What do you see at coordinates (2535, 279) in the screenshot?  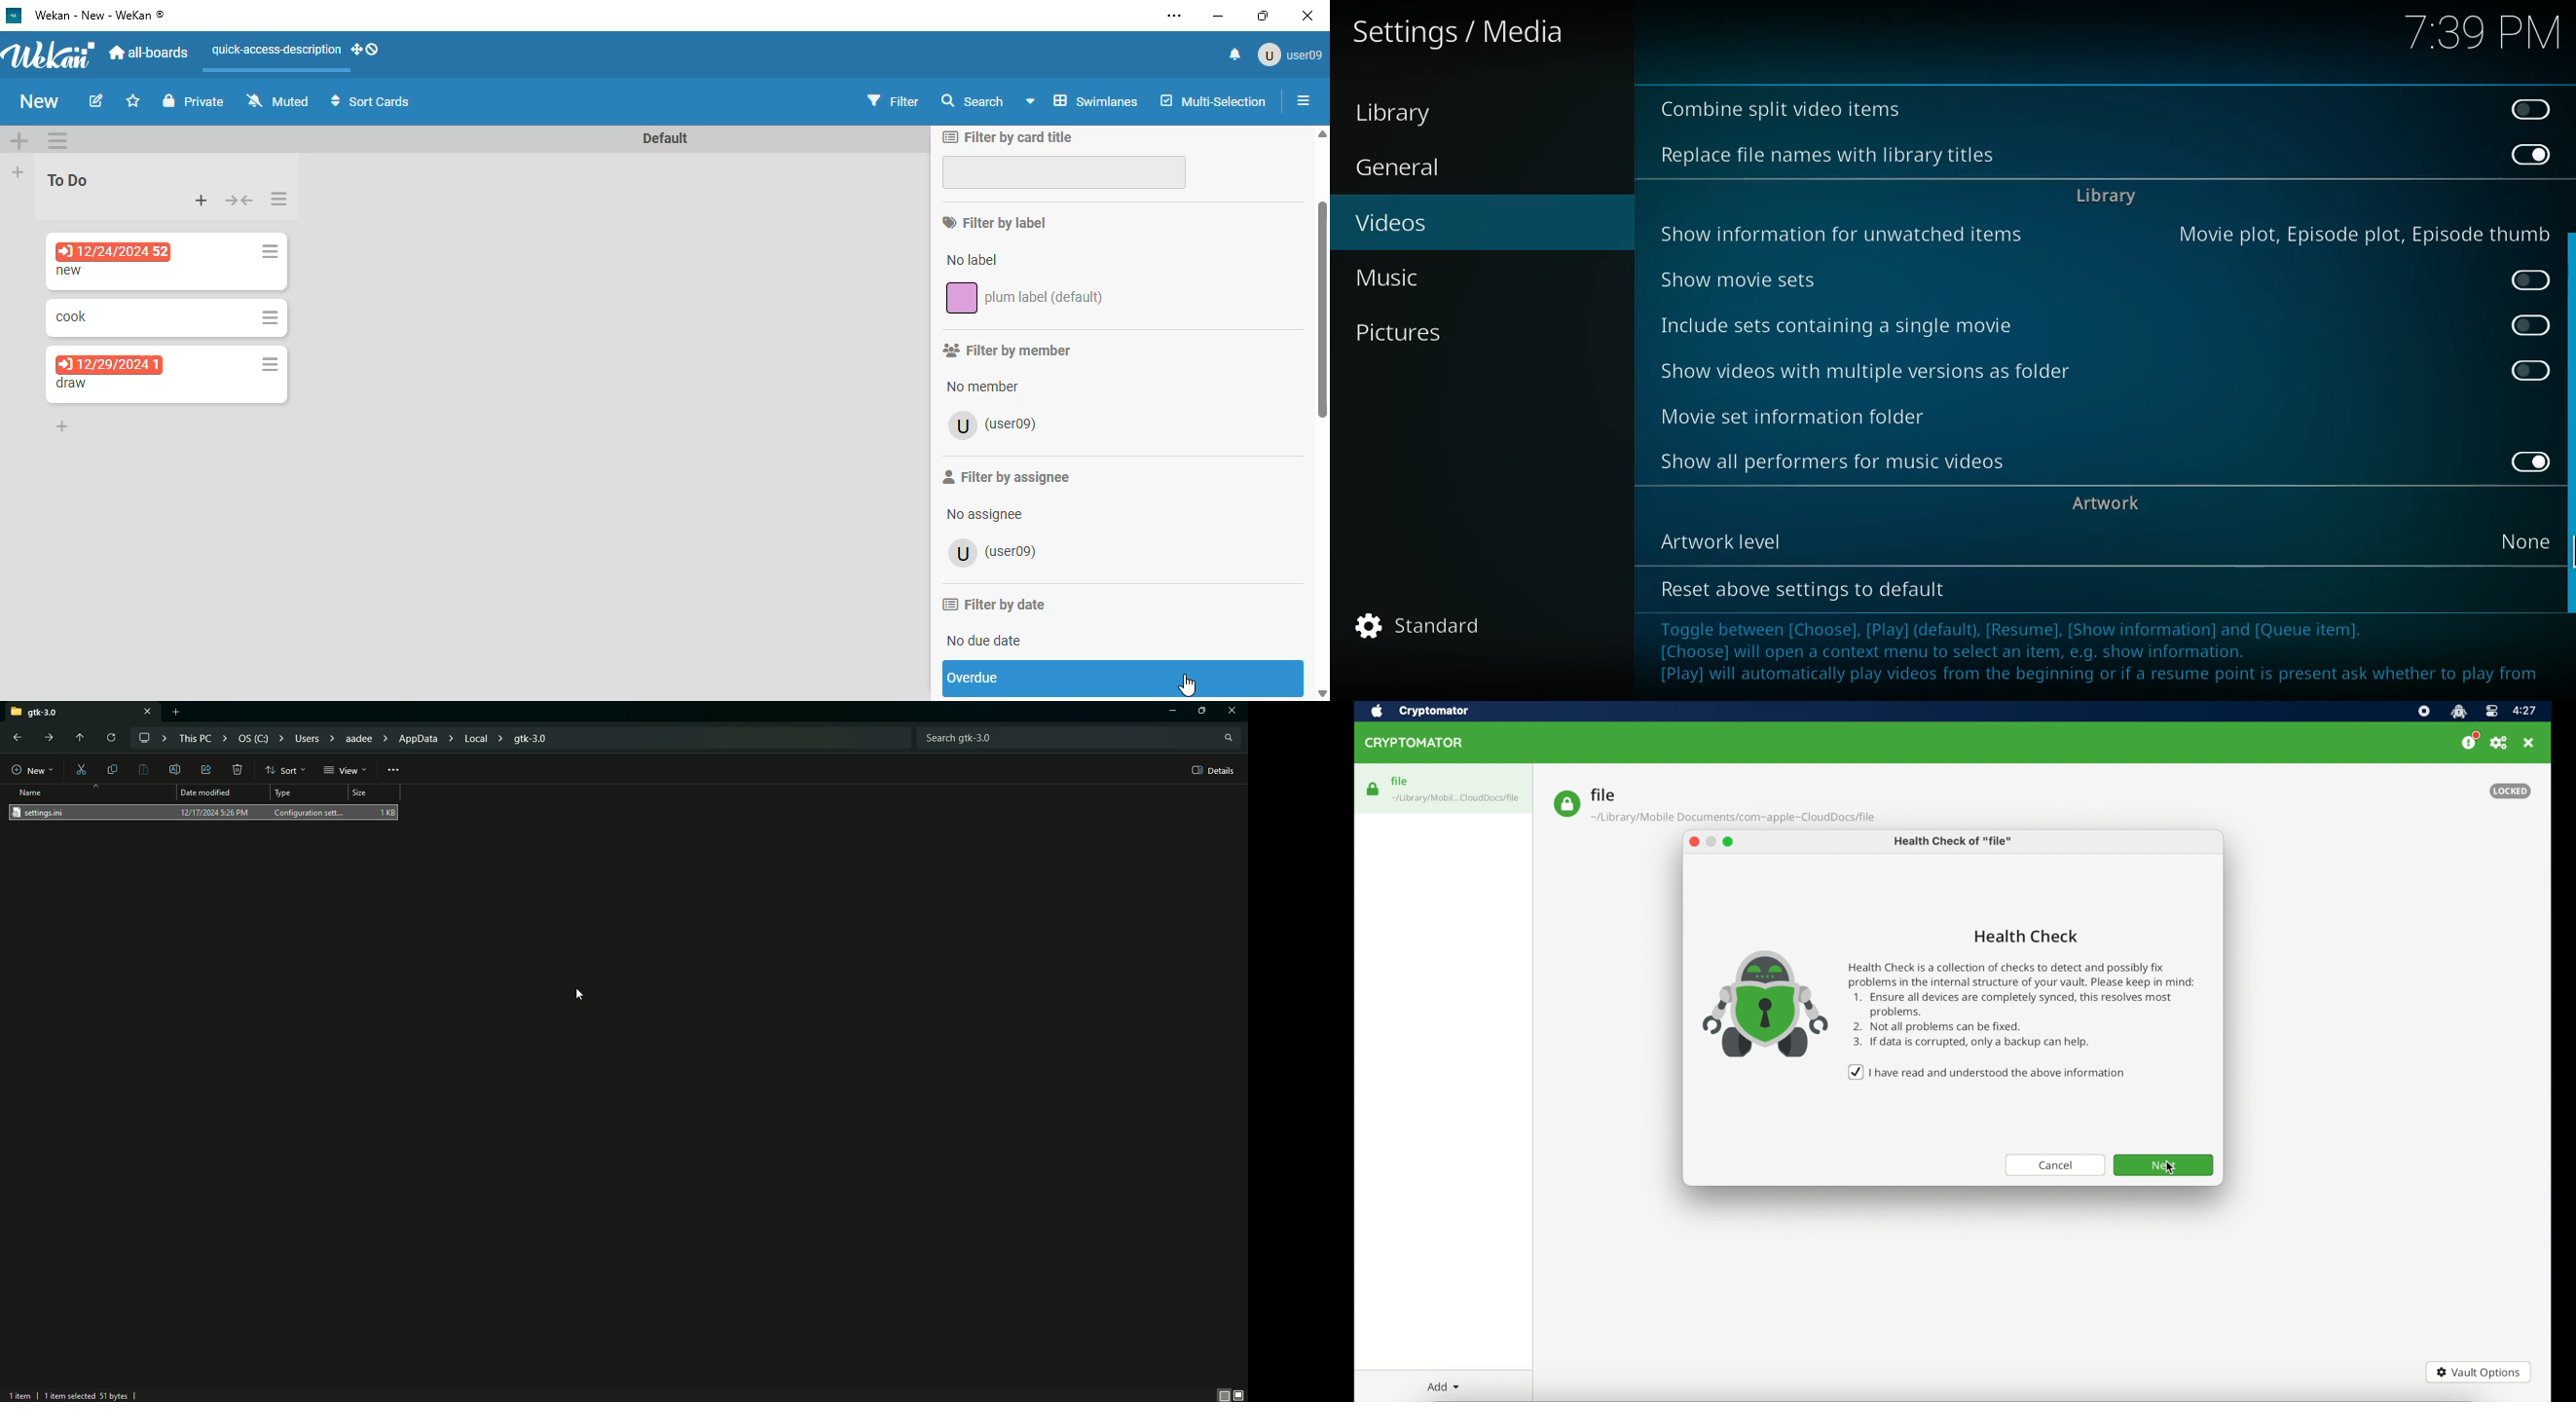 I see `off` at bounding box center [2535, 279].